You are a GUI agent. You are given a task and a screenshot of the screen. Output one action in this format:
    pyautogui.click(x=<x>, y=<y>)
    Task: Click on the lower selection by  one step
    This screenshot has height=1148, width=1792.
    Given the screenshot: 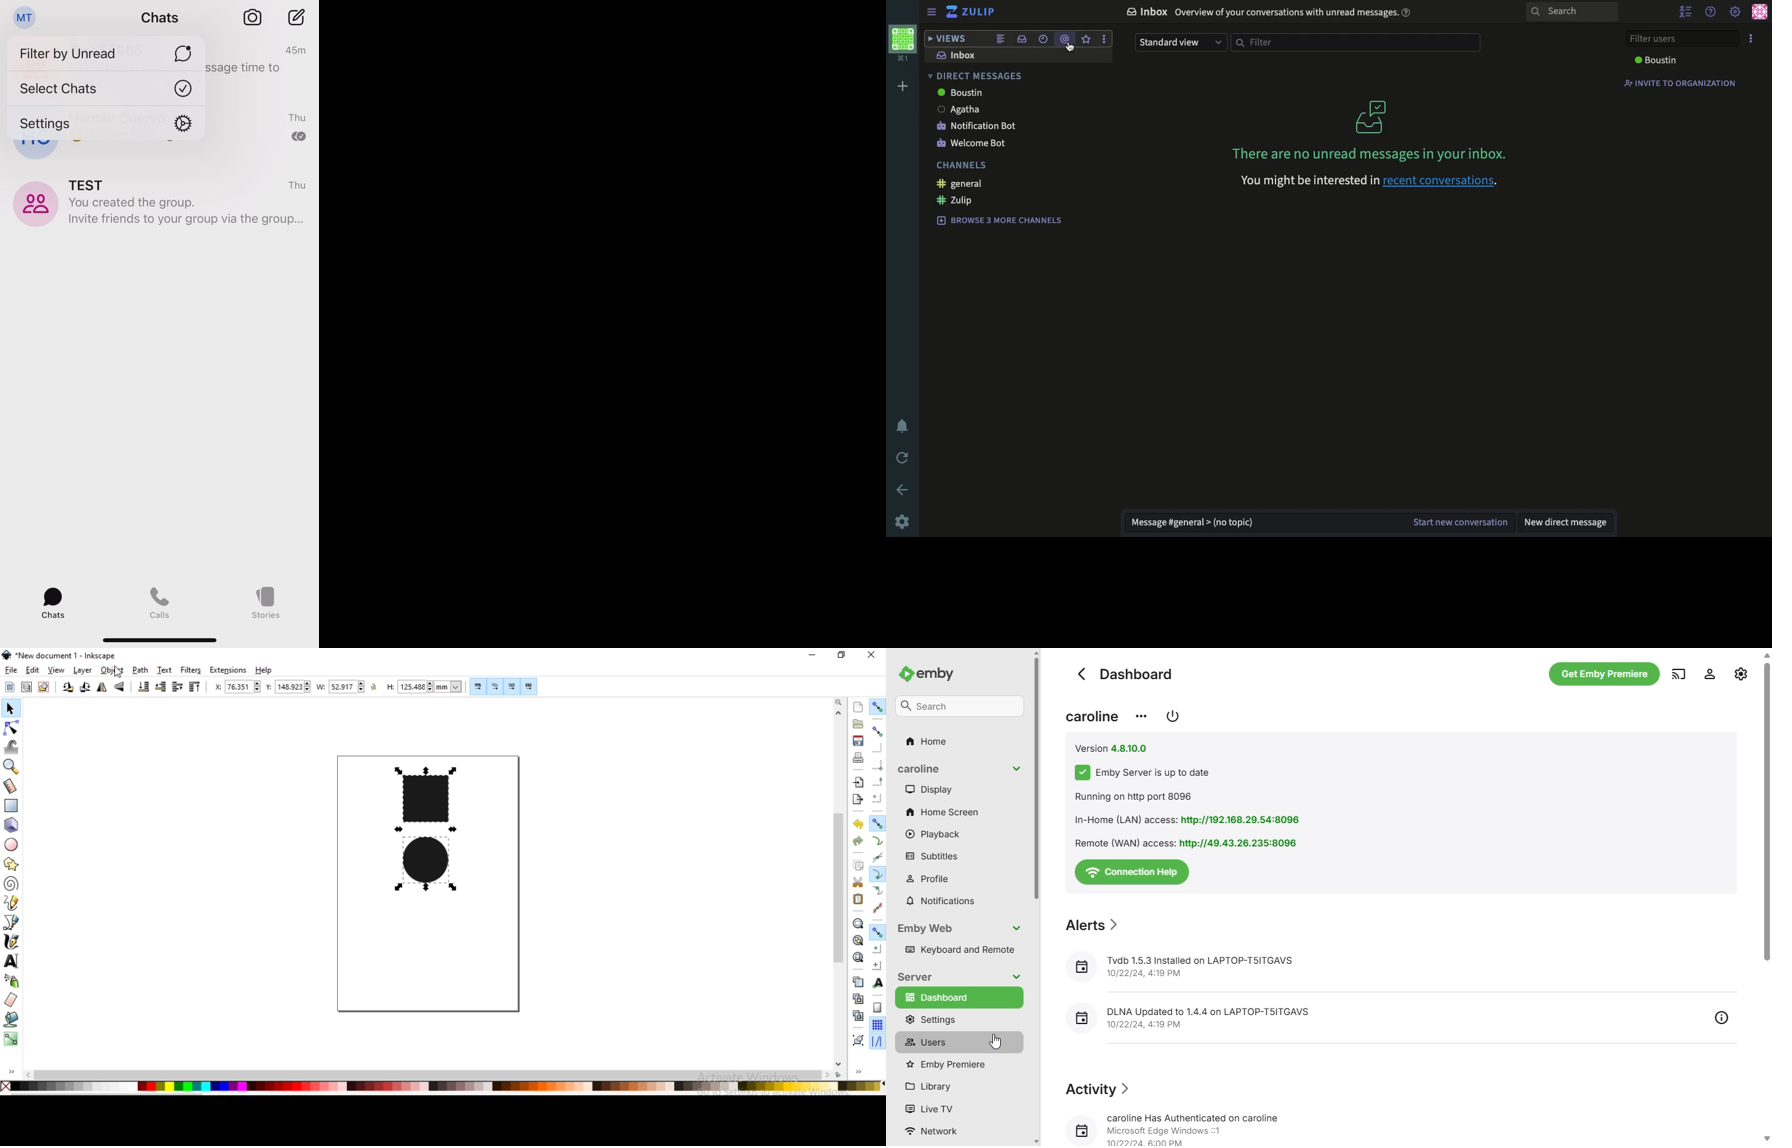 What is the action you would take?
    pyautogui.click(x=162, y=687)
    